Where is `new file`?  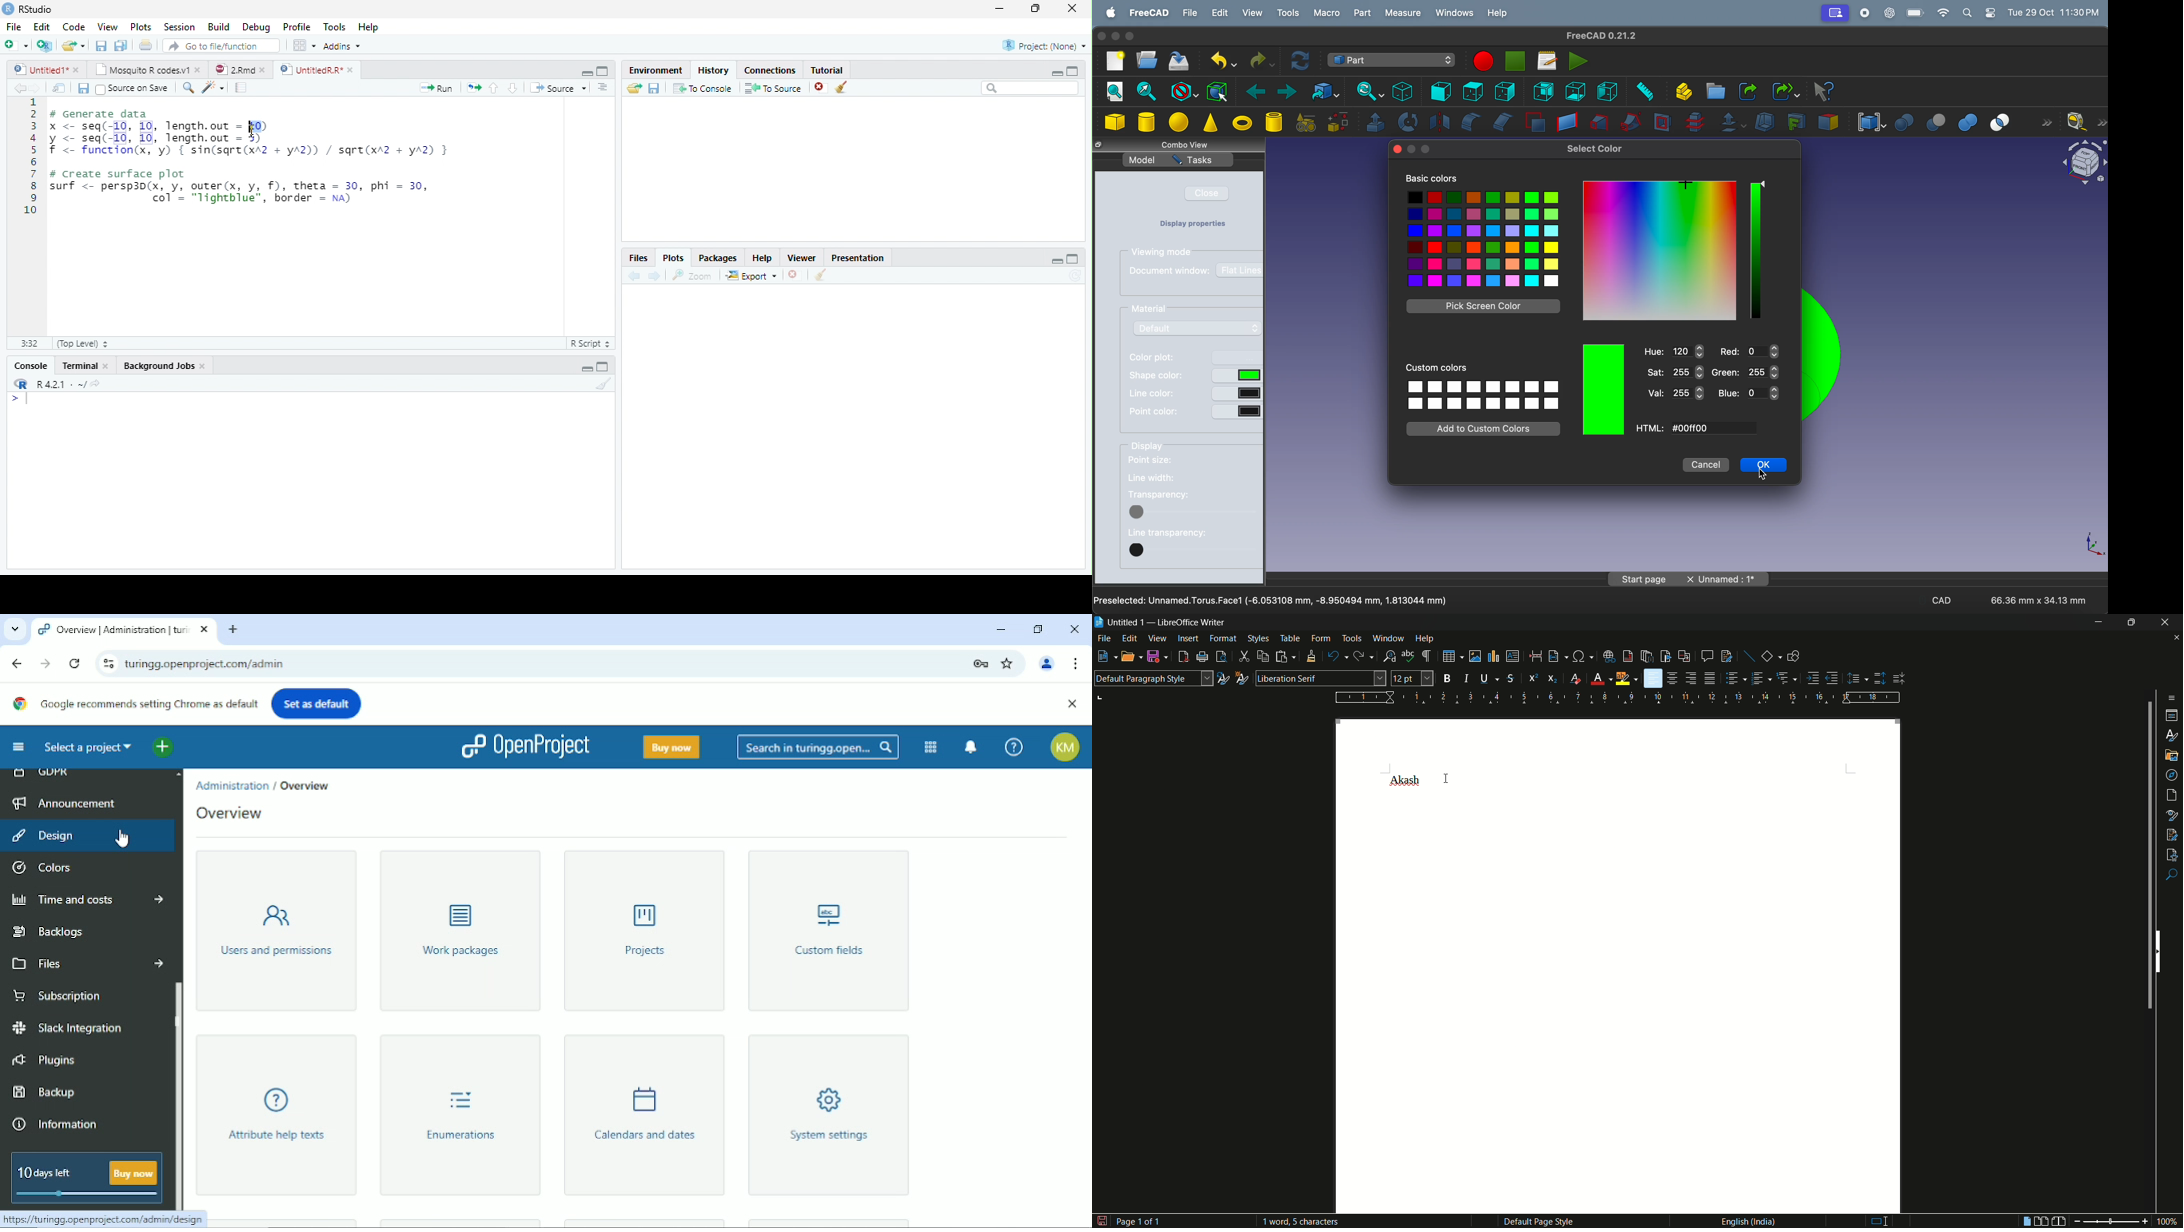 new file is located at coordinates (1102, 657).